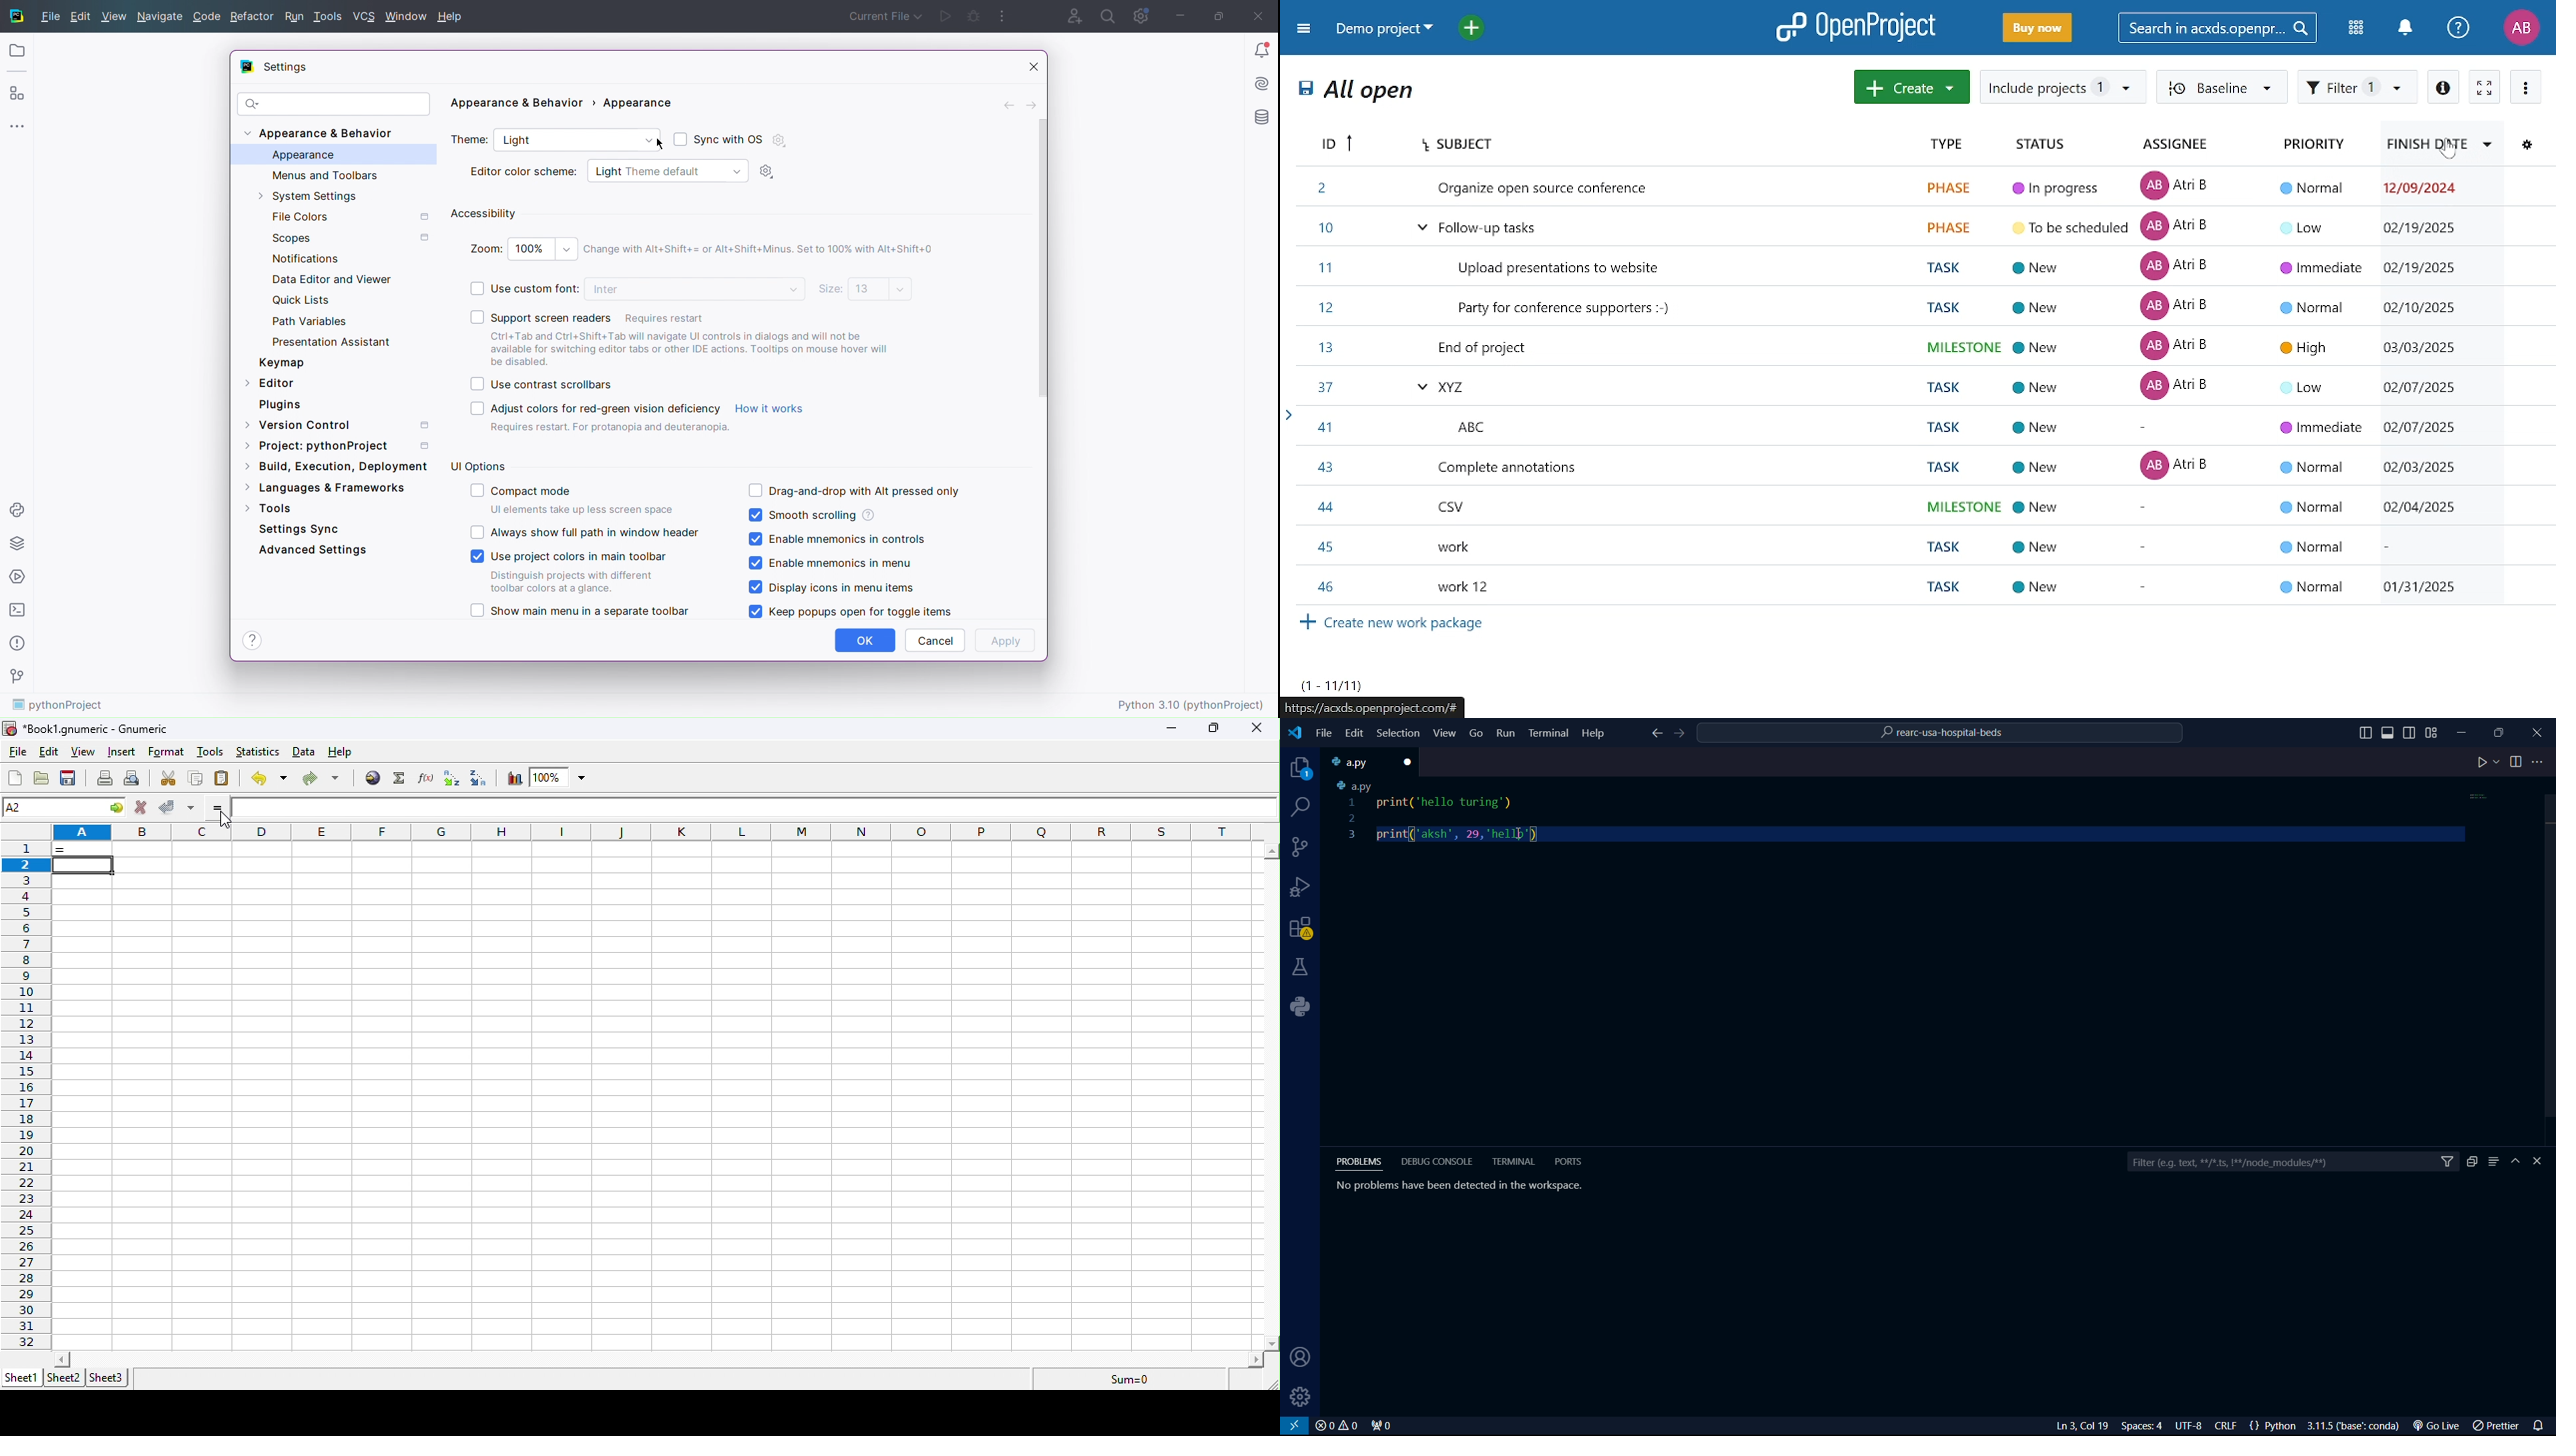 This screenshot has width=2576, height=1456. I want to click on toggle sidebar, so click(2366, 733).